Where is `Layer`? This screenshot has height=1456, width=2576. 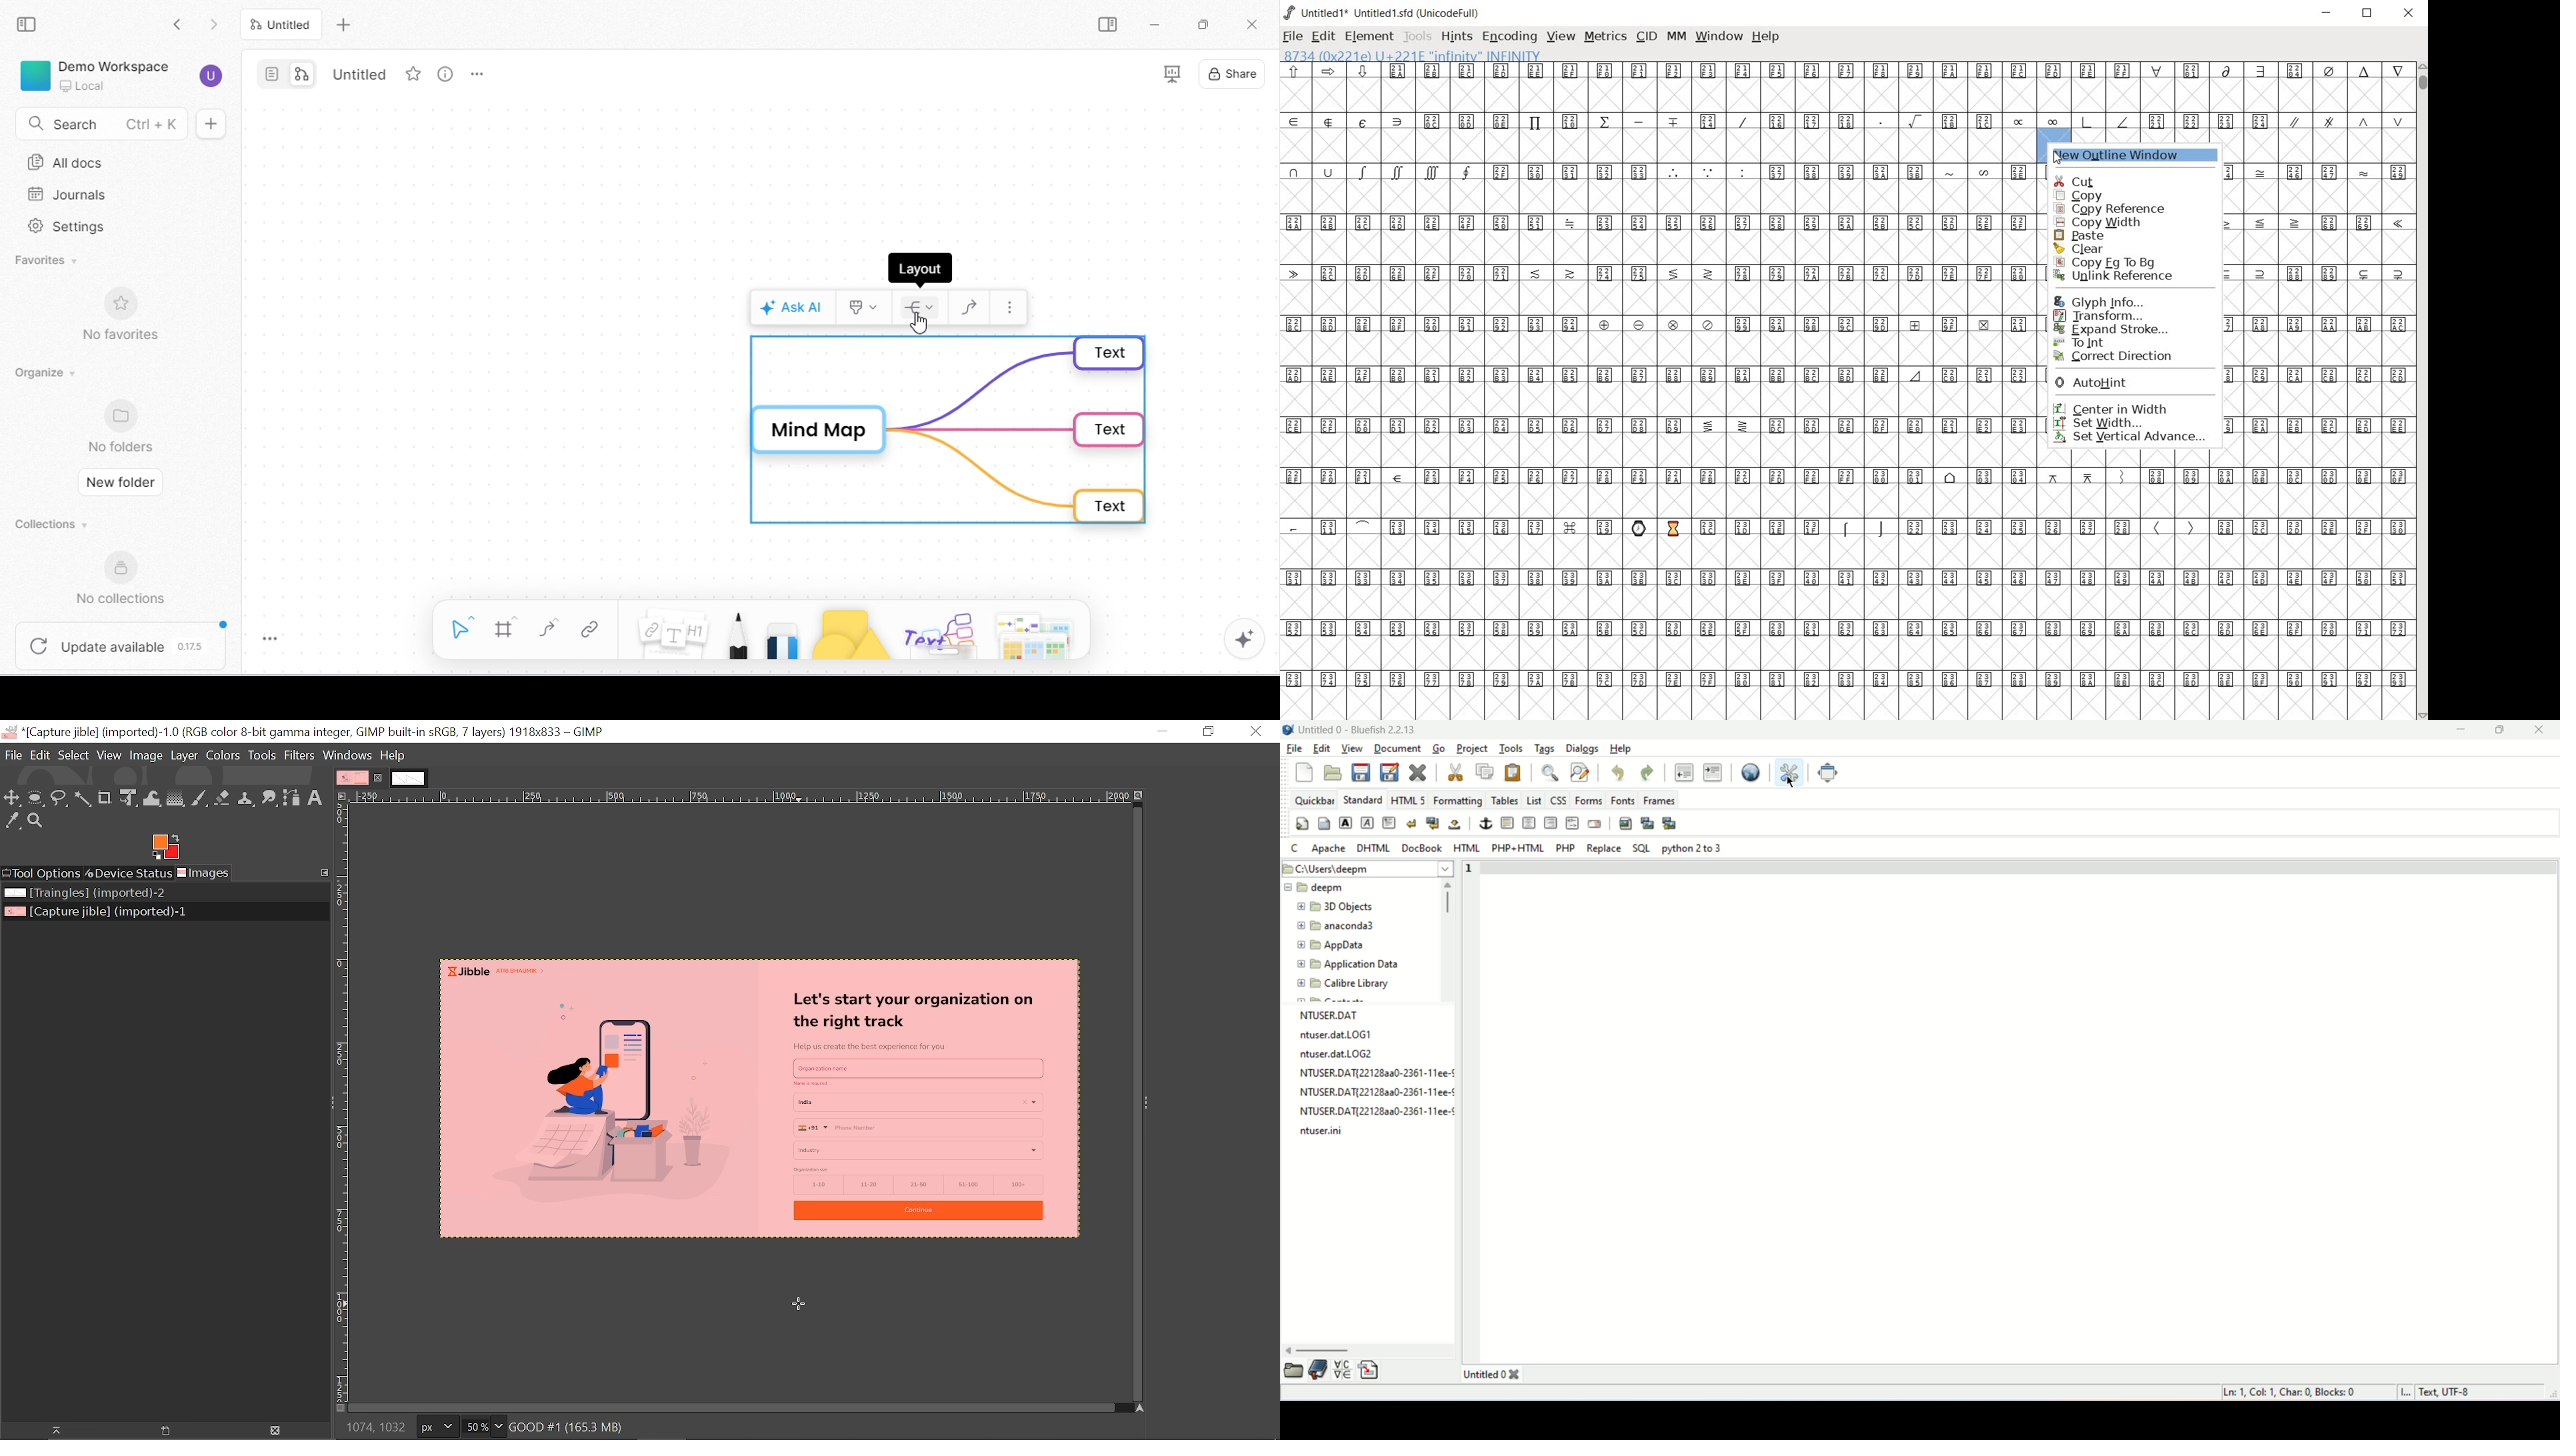
Layer is located at coordinates (185, 755).